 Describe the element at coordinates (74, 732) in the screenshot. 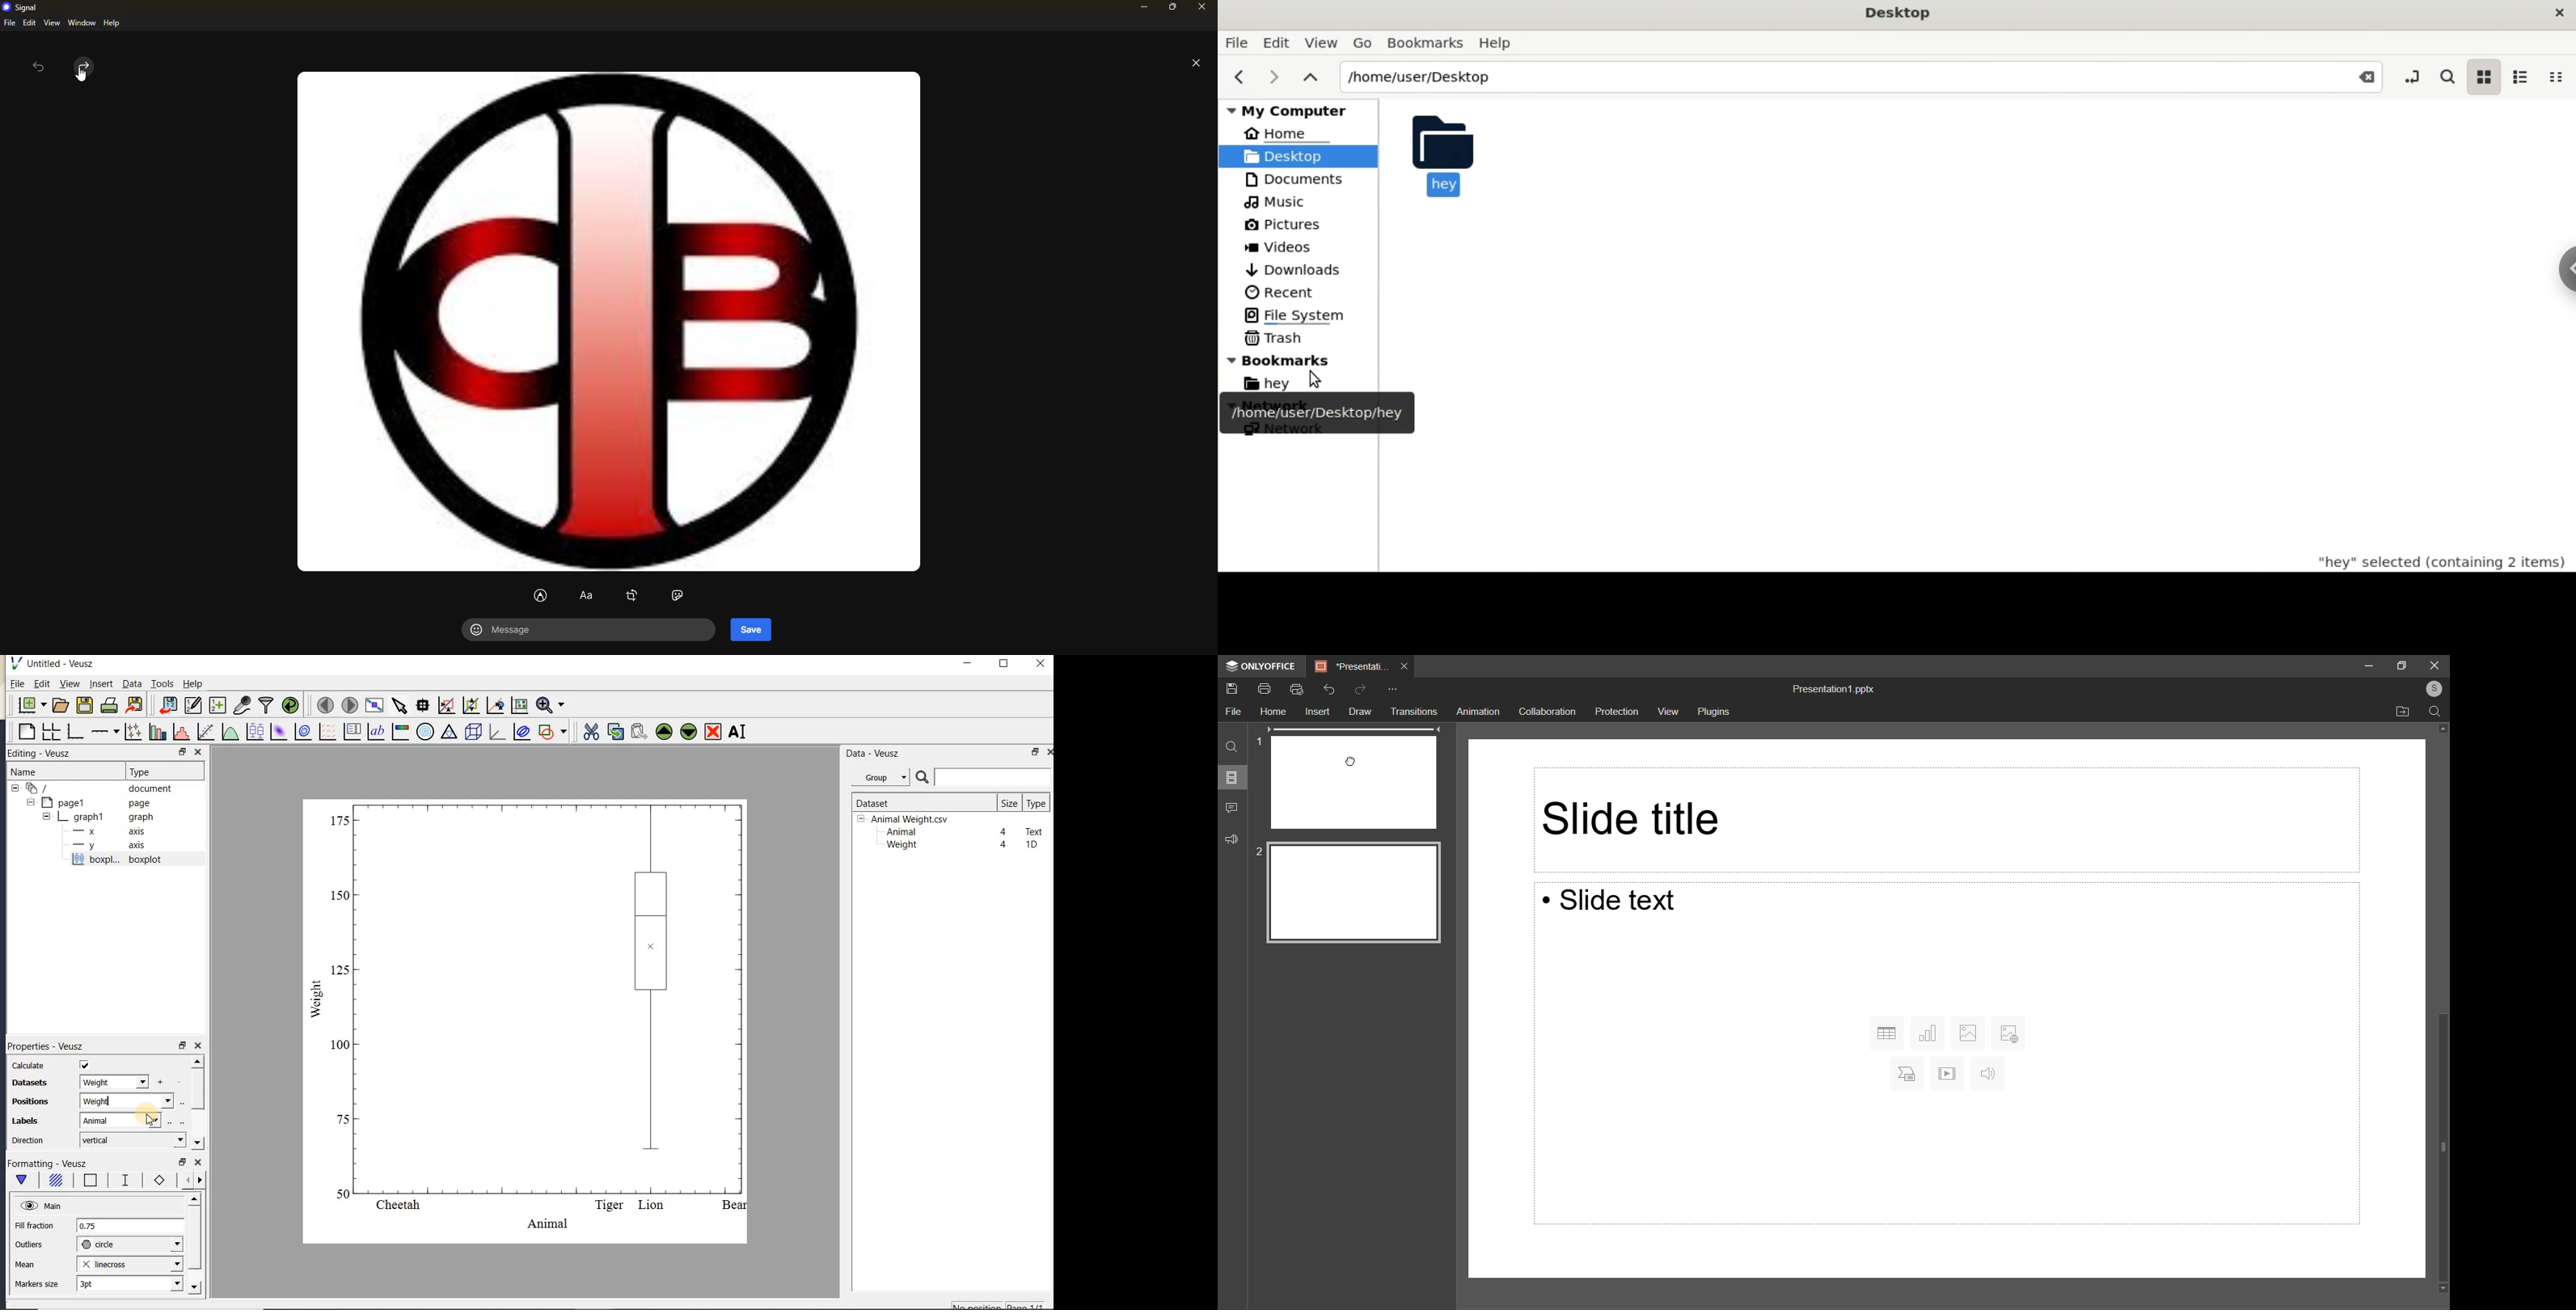

I see `base graph` at that location.